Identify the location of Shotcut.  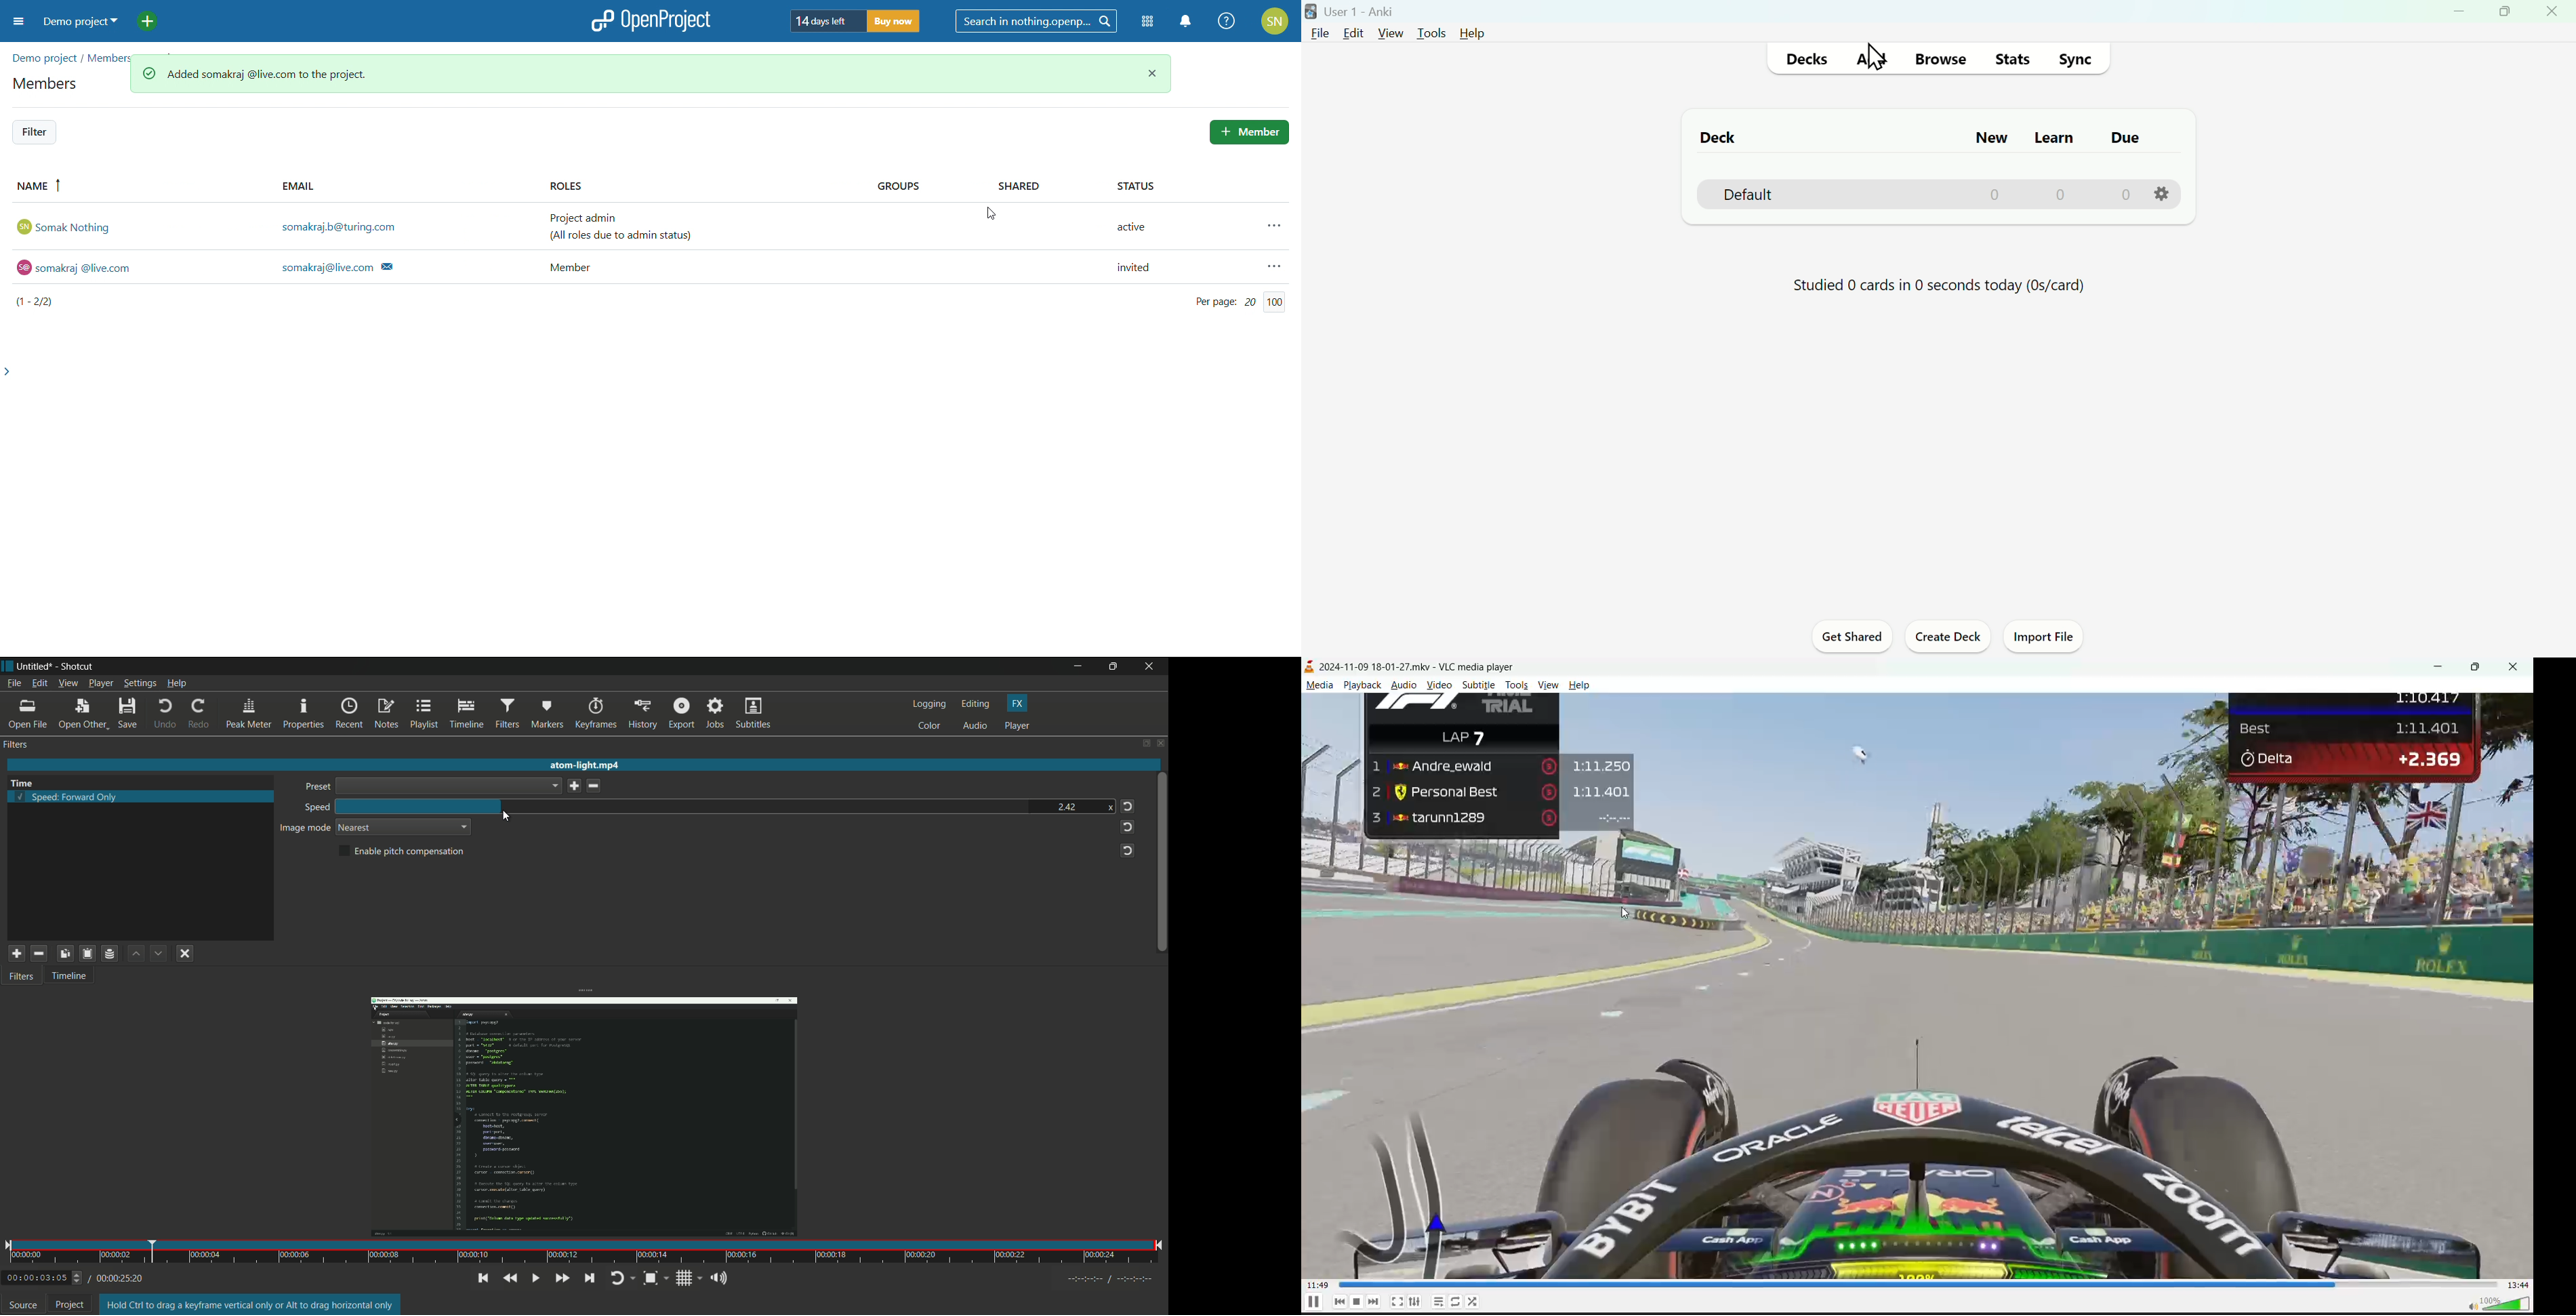
(79, 666).